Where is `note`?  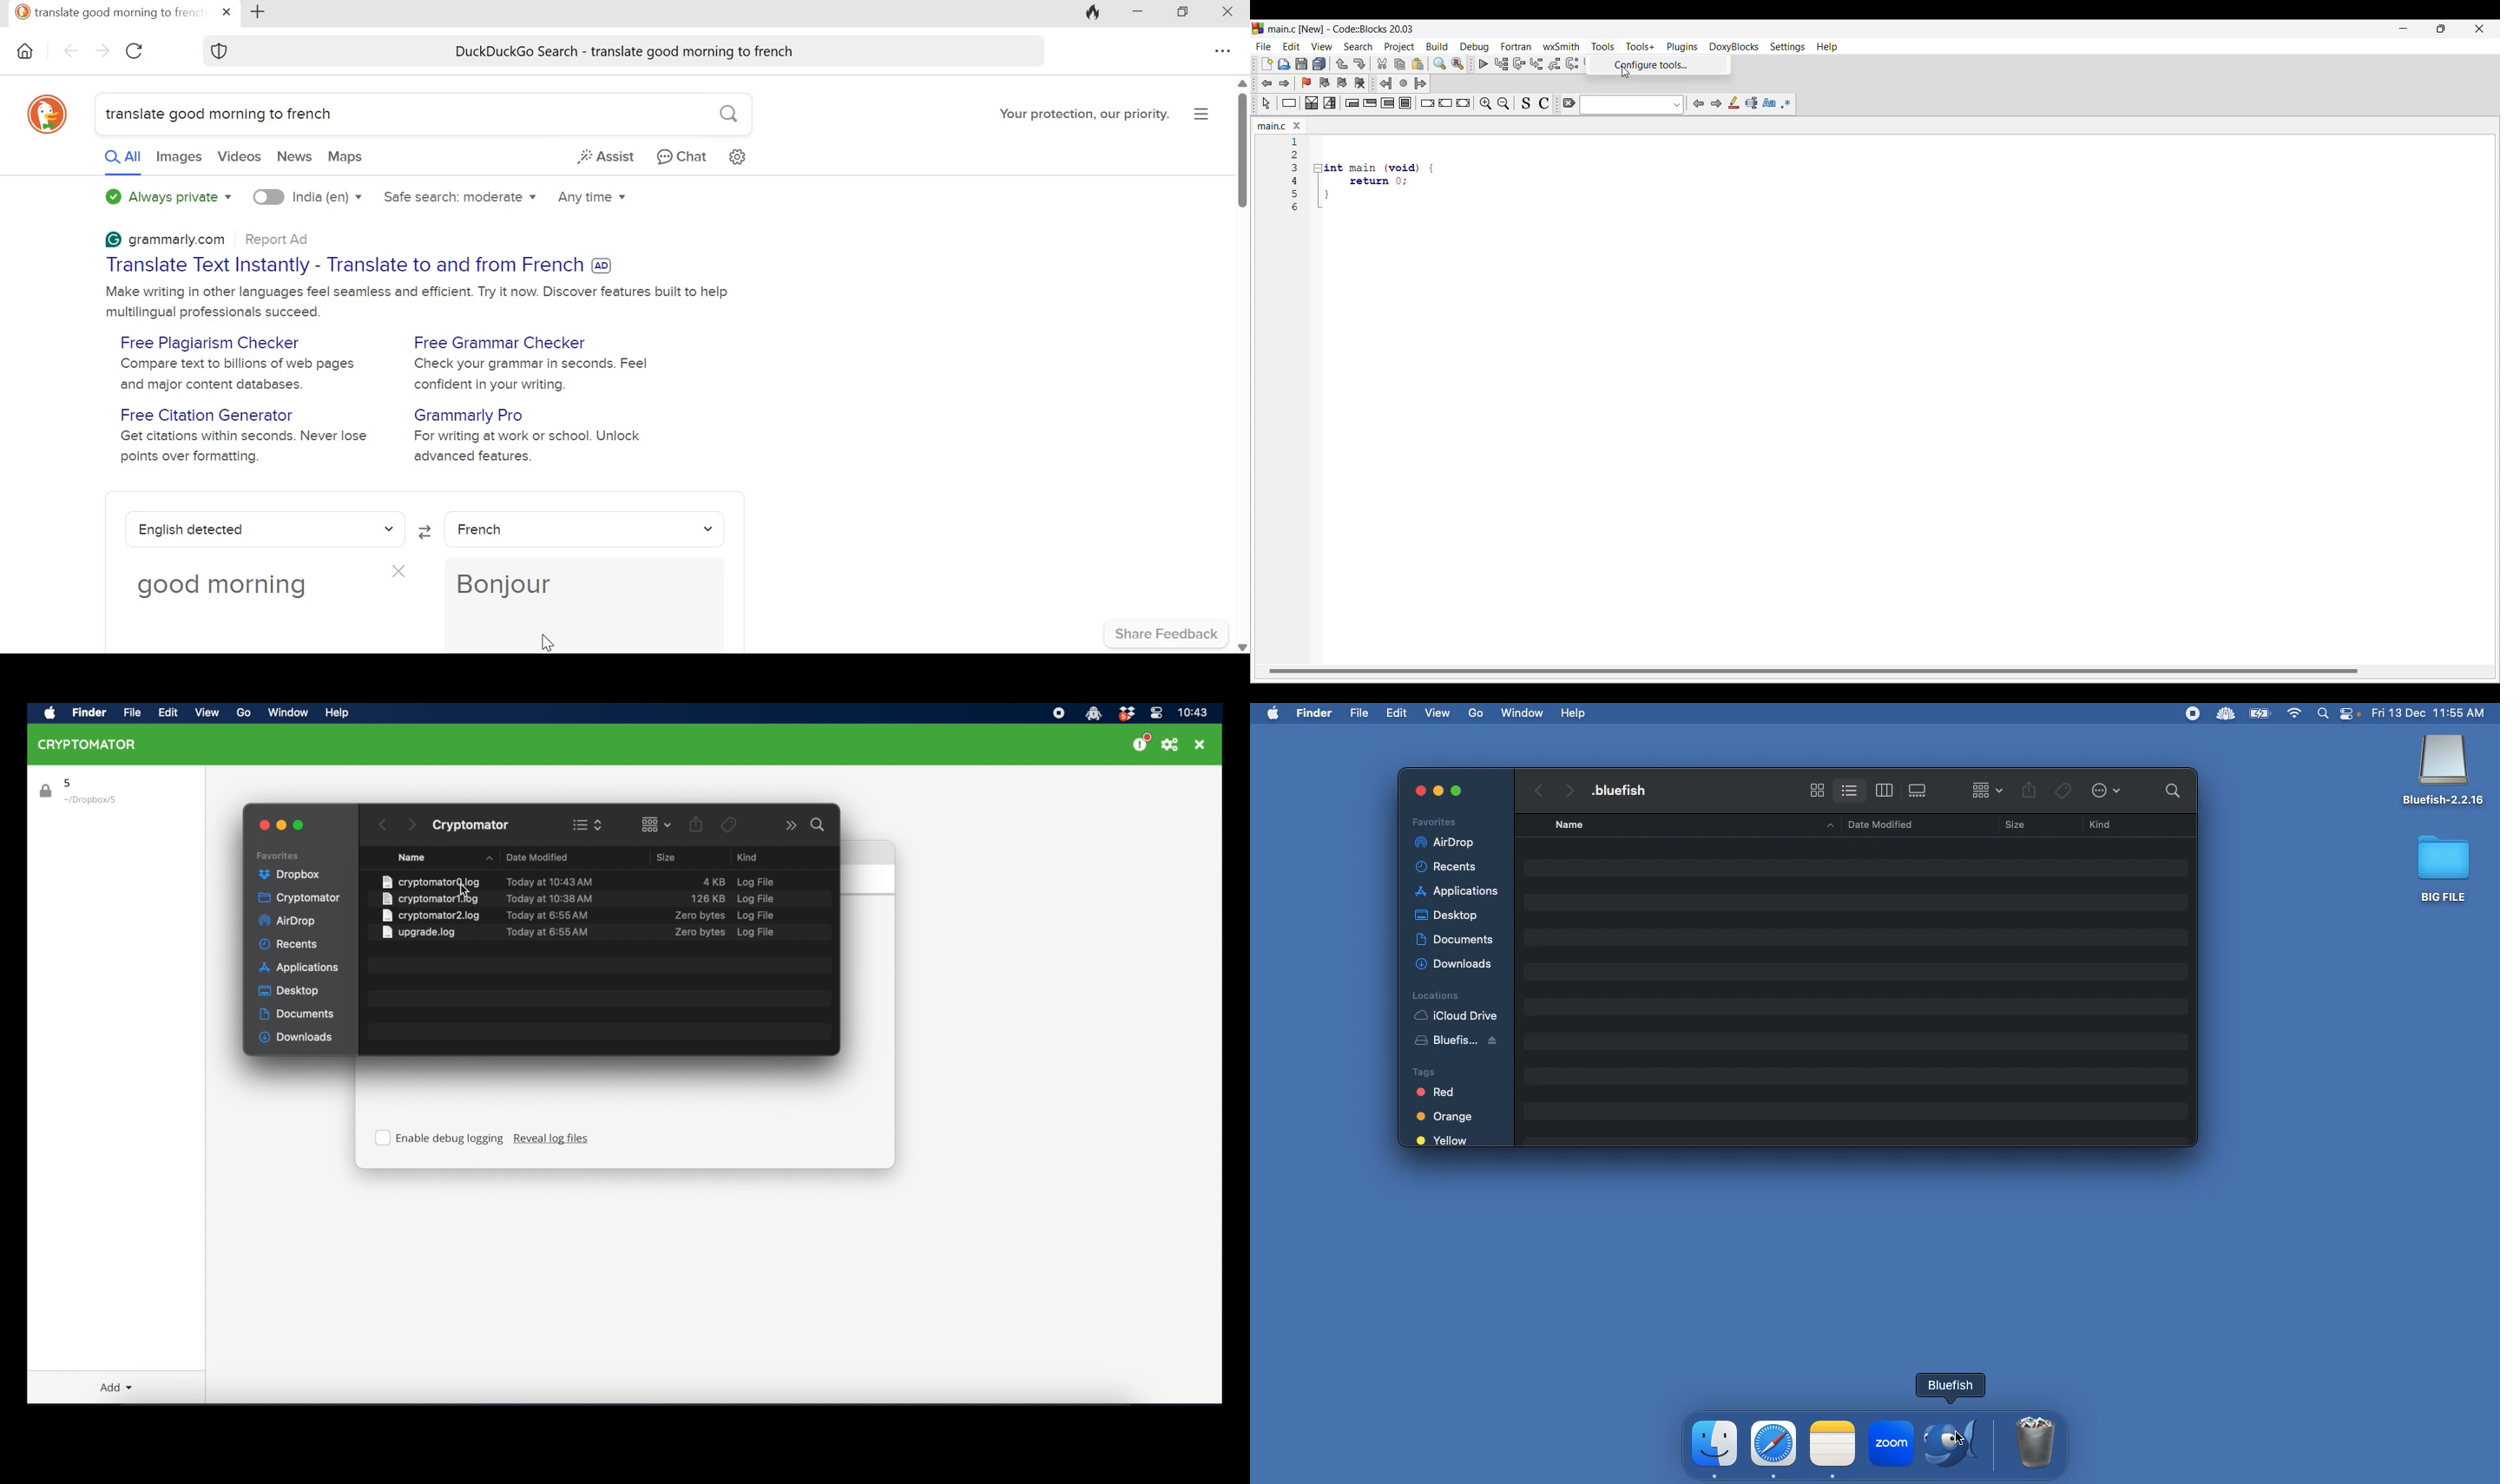 note is located at coordinates (1832, 1441).